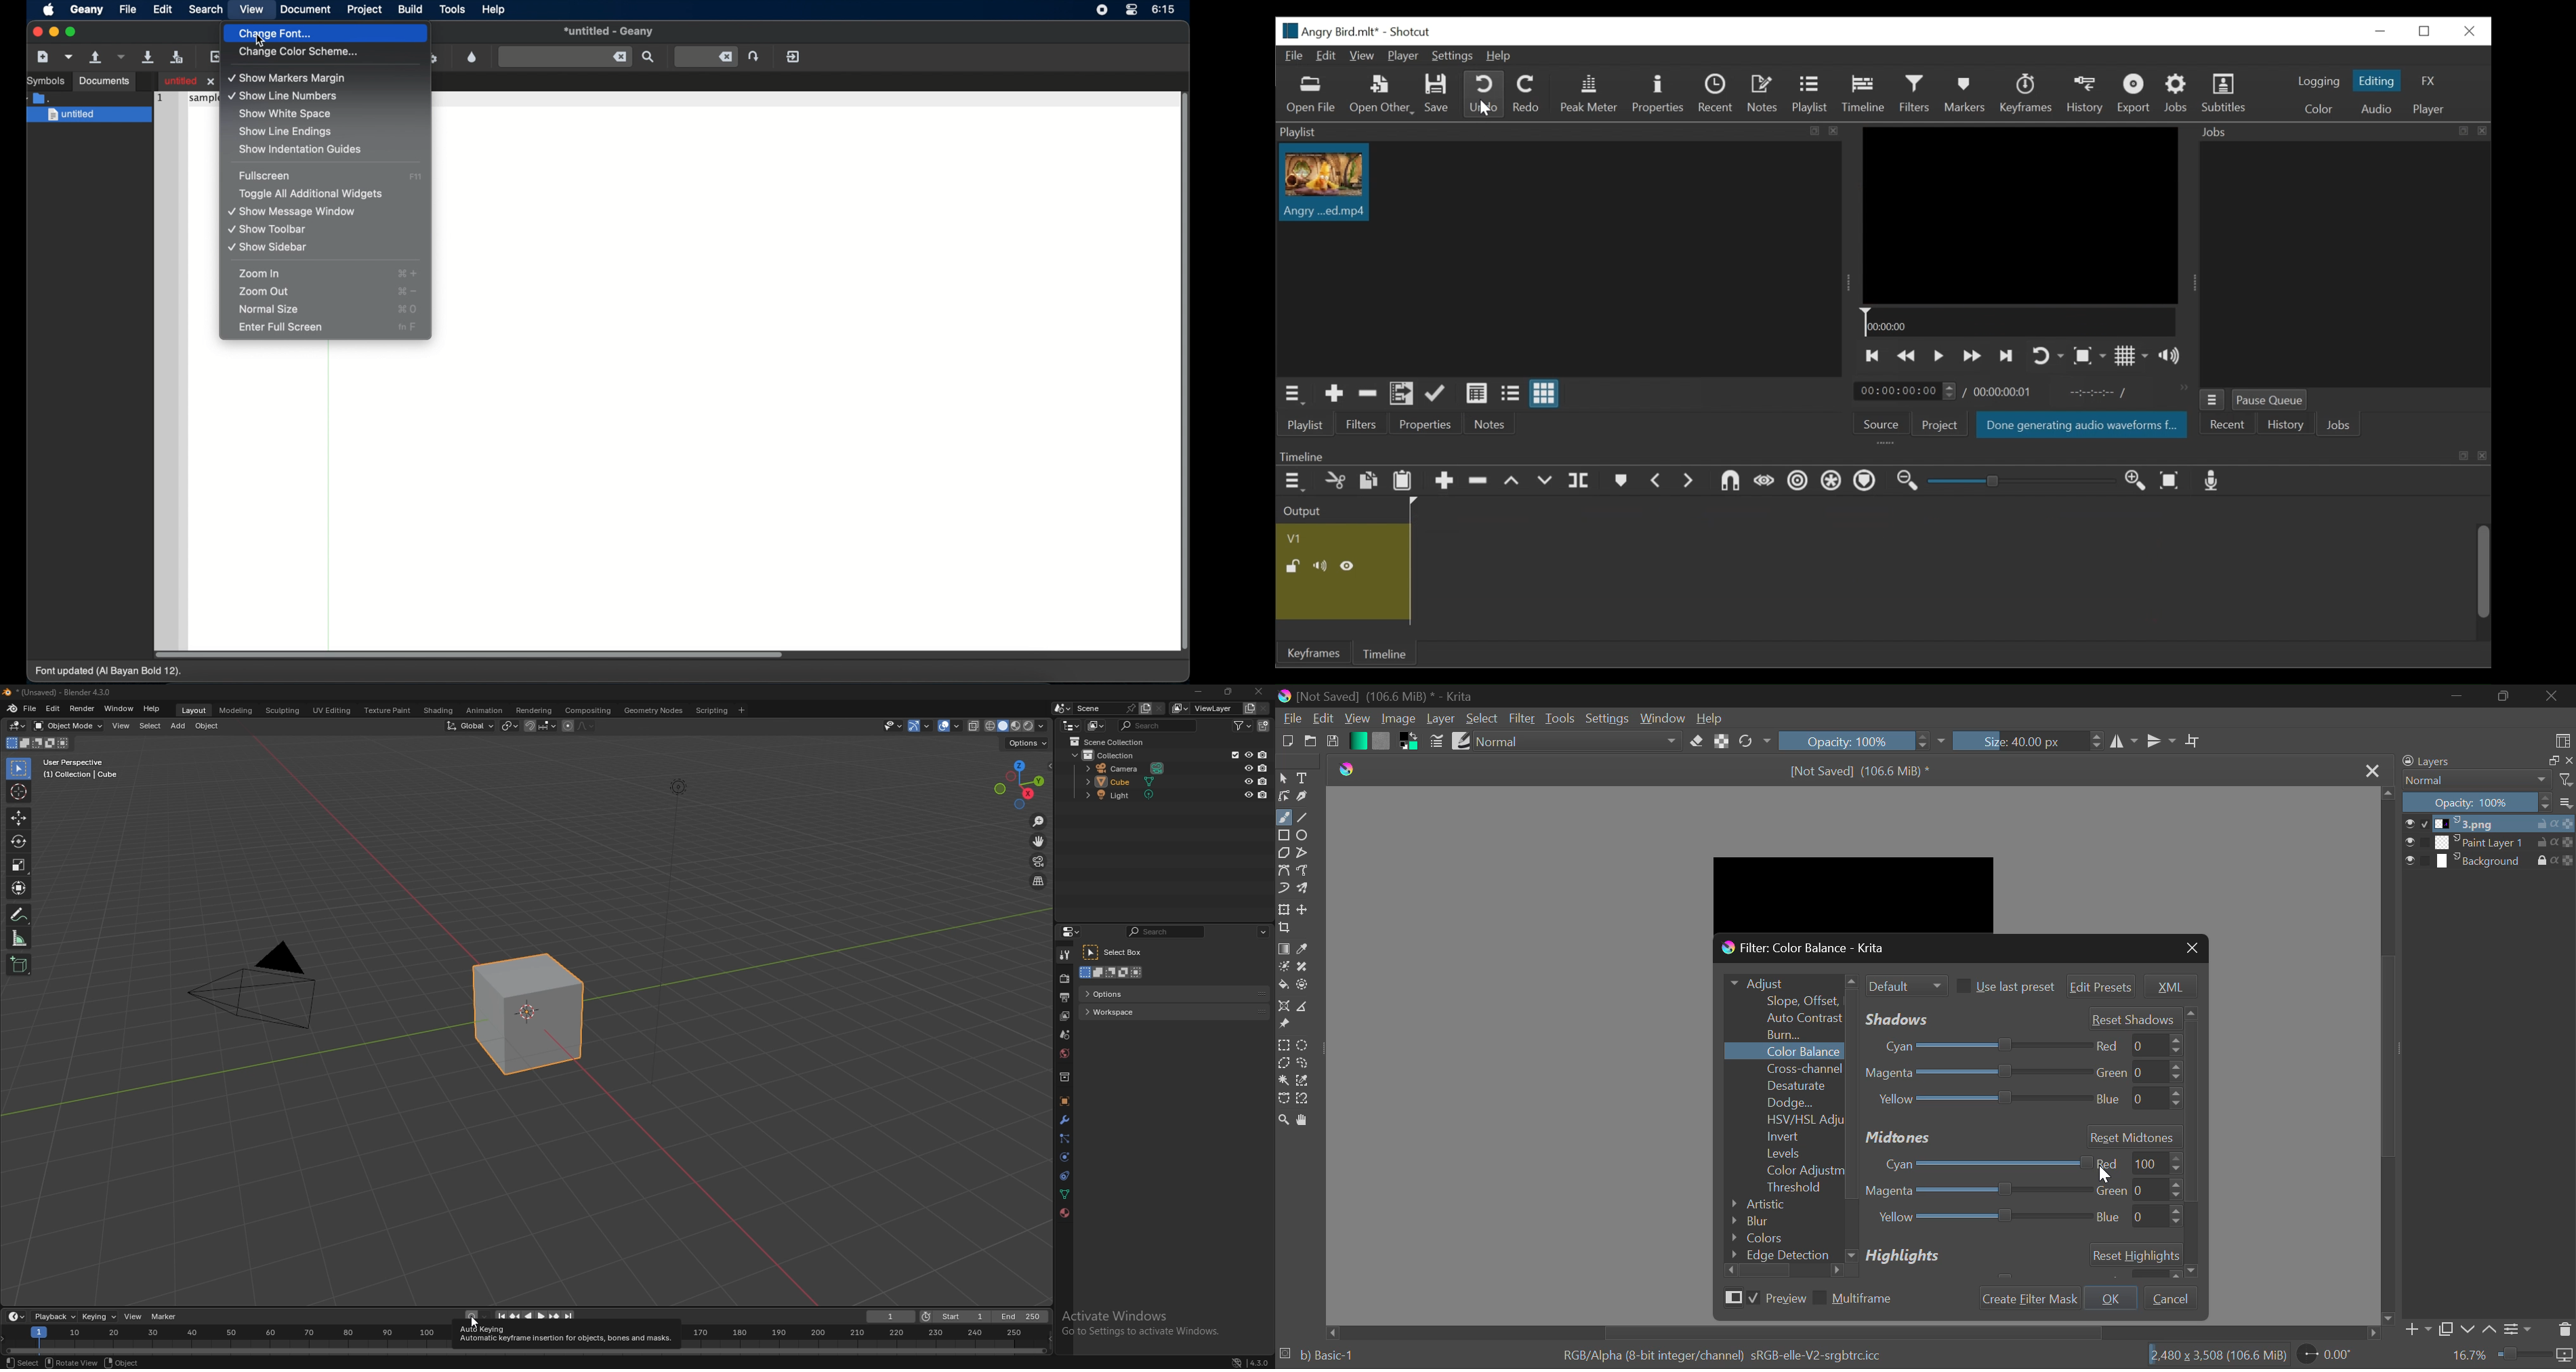 Image resolution: width=2576 pixels, height=1372 pixels. I want to click on edit, so click(52, 708).